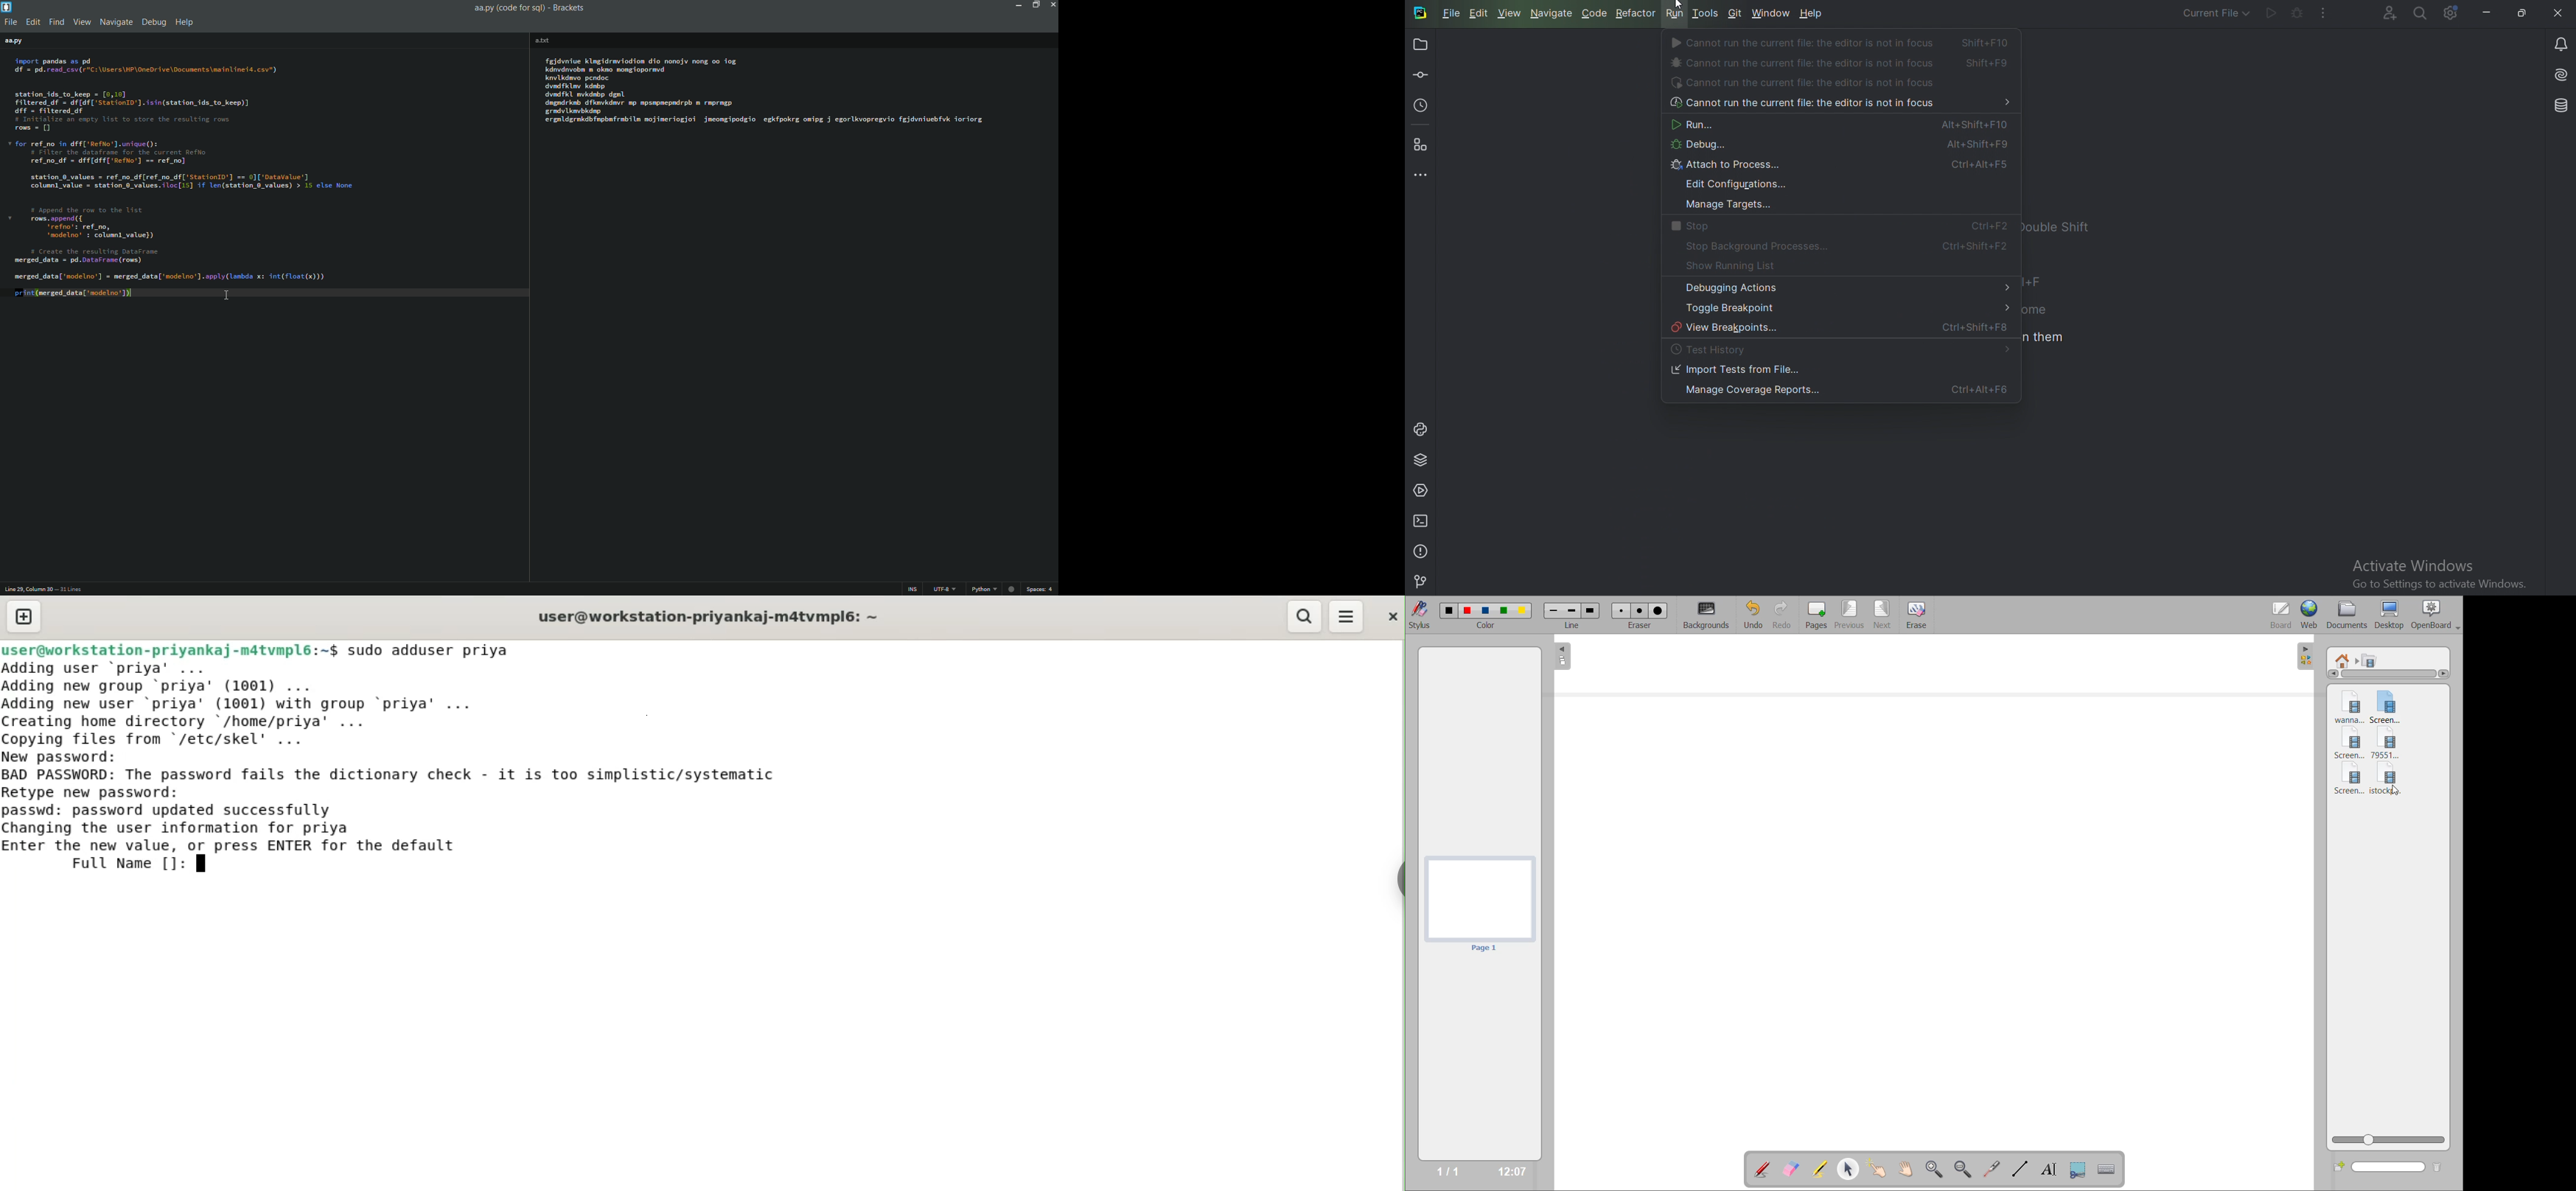  What do you see at coordinates (1742, 267) in the screenshot?
I see `Show running list` at bounding box center [1742, 267].